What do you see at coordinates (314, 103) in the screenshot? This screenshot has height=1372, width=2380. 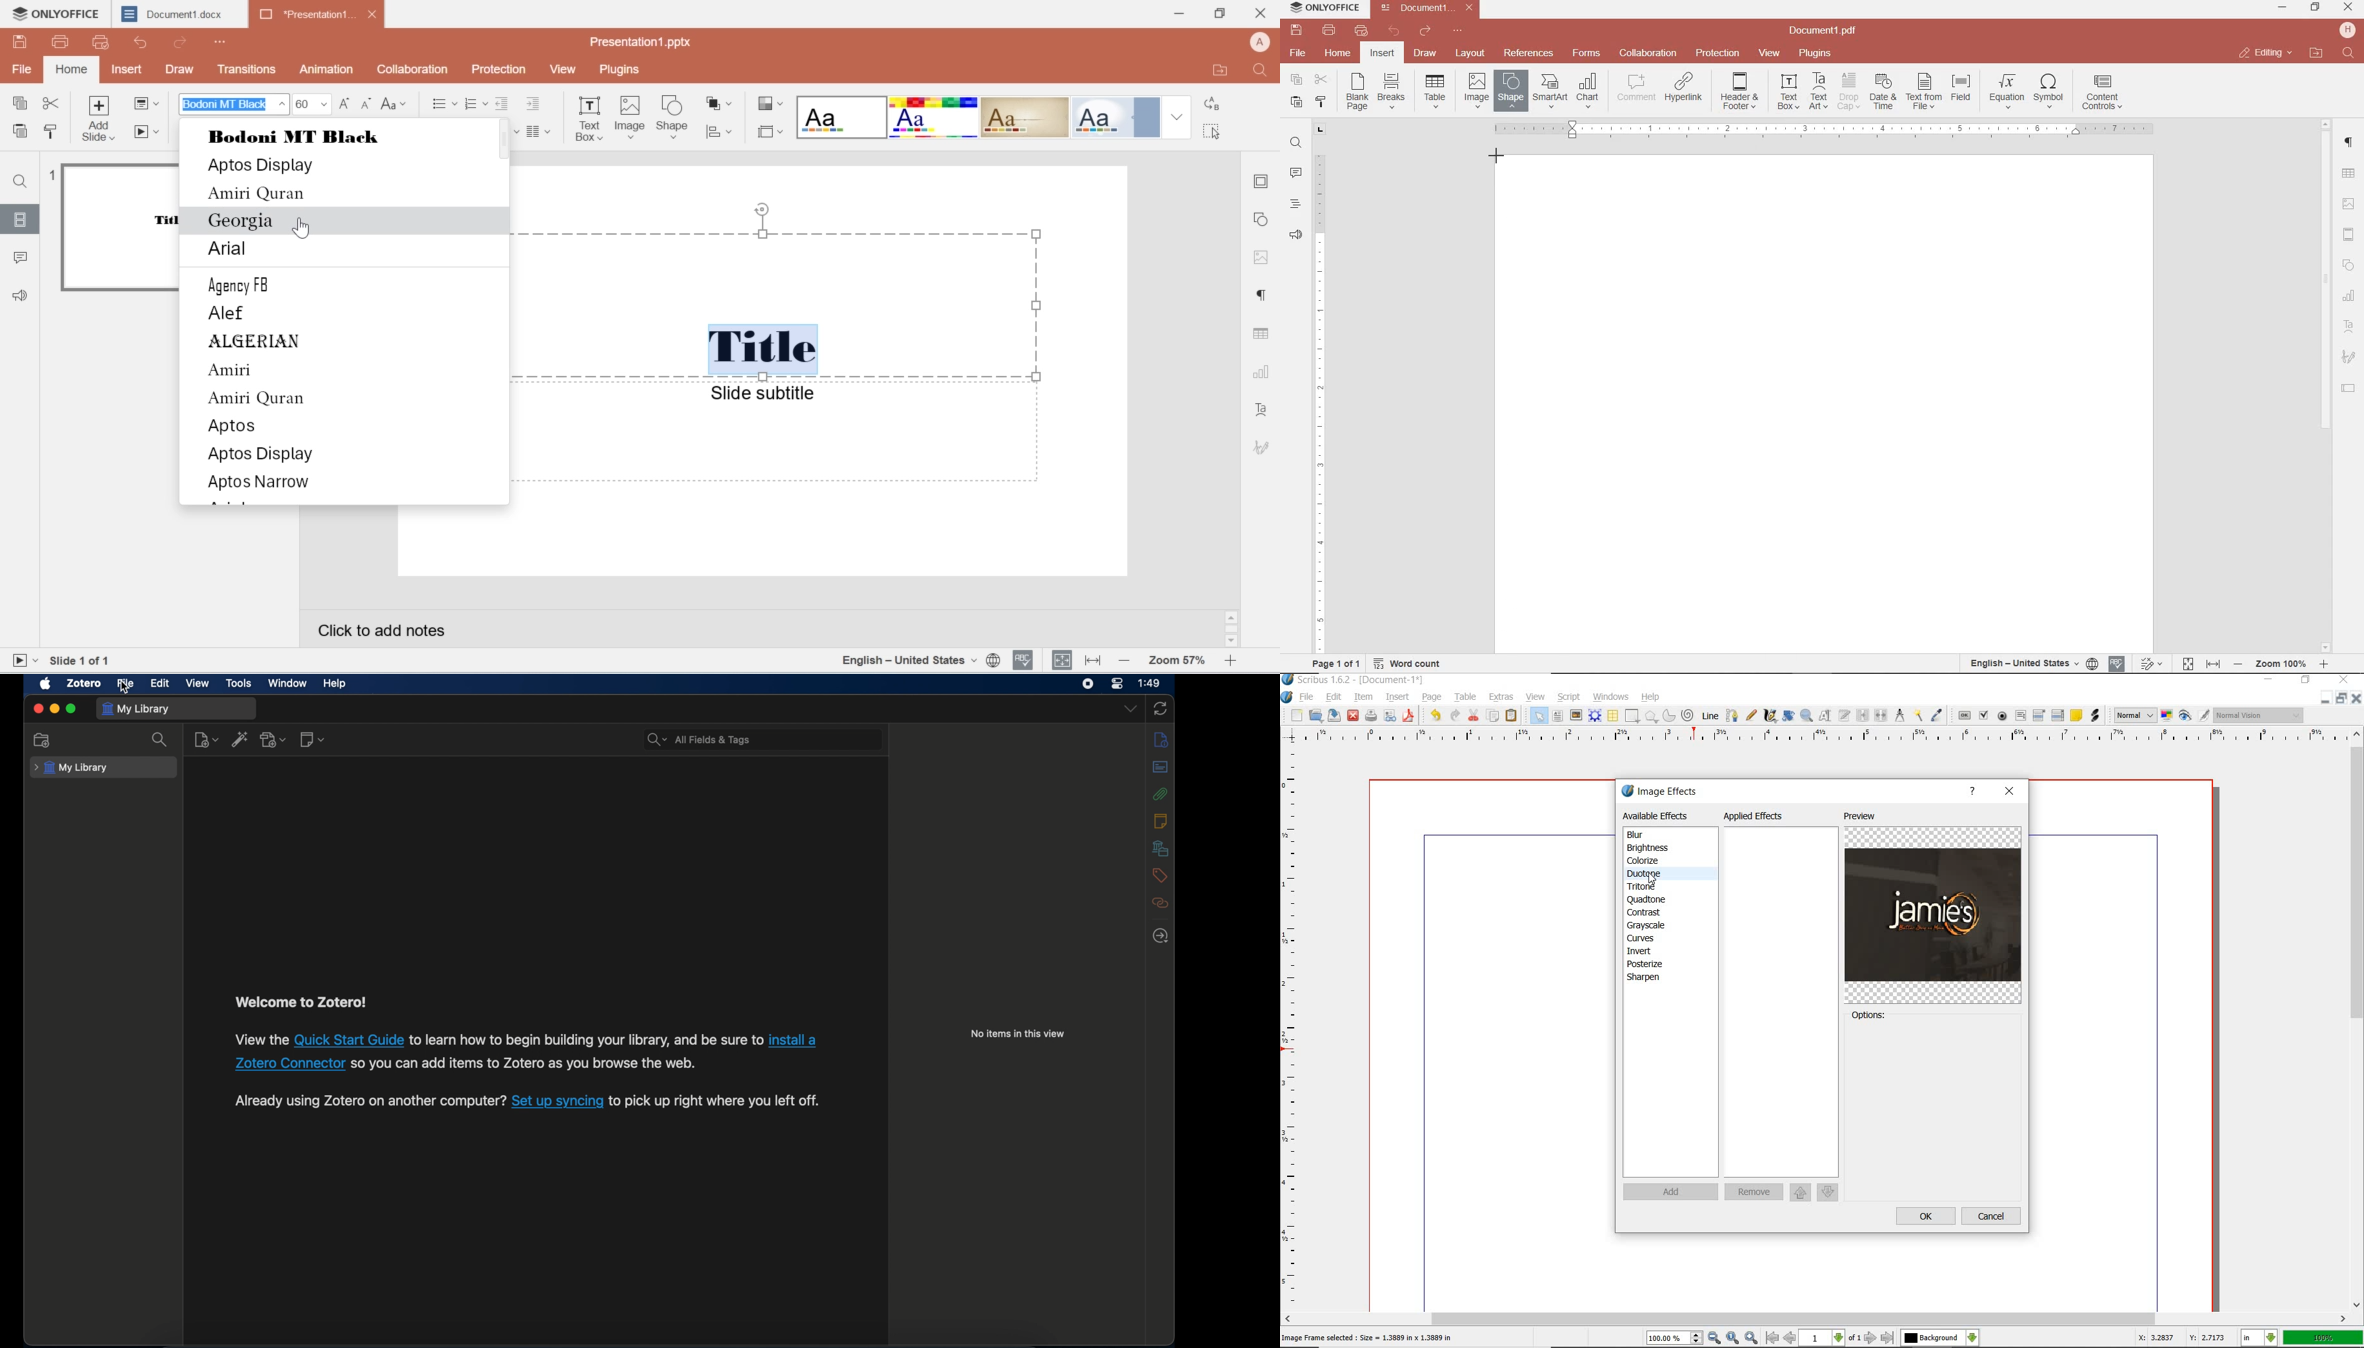 I see `font size` at bounding box center [314, 103].